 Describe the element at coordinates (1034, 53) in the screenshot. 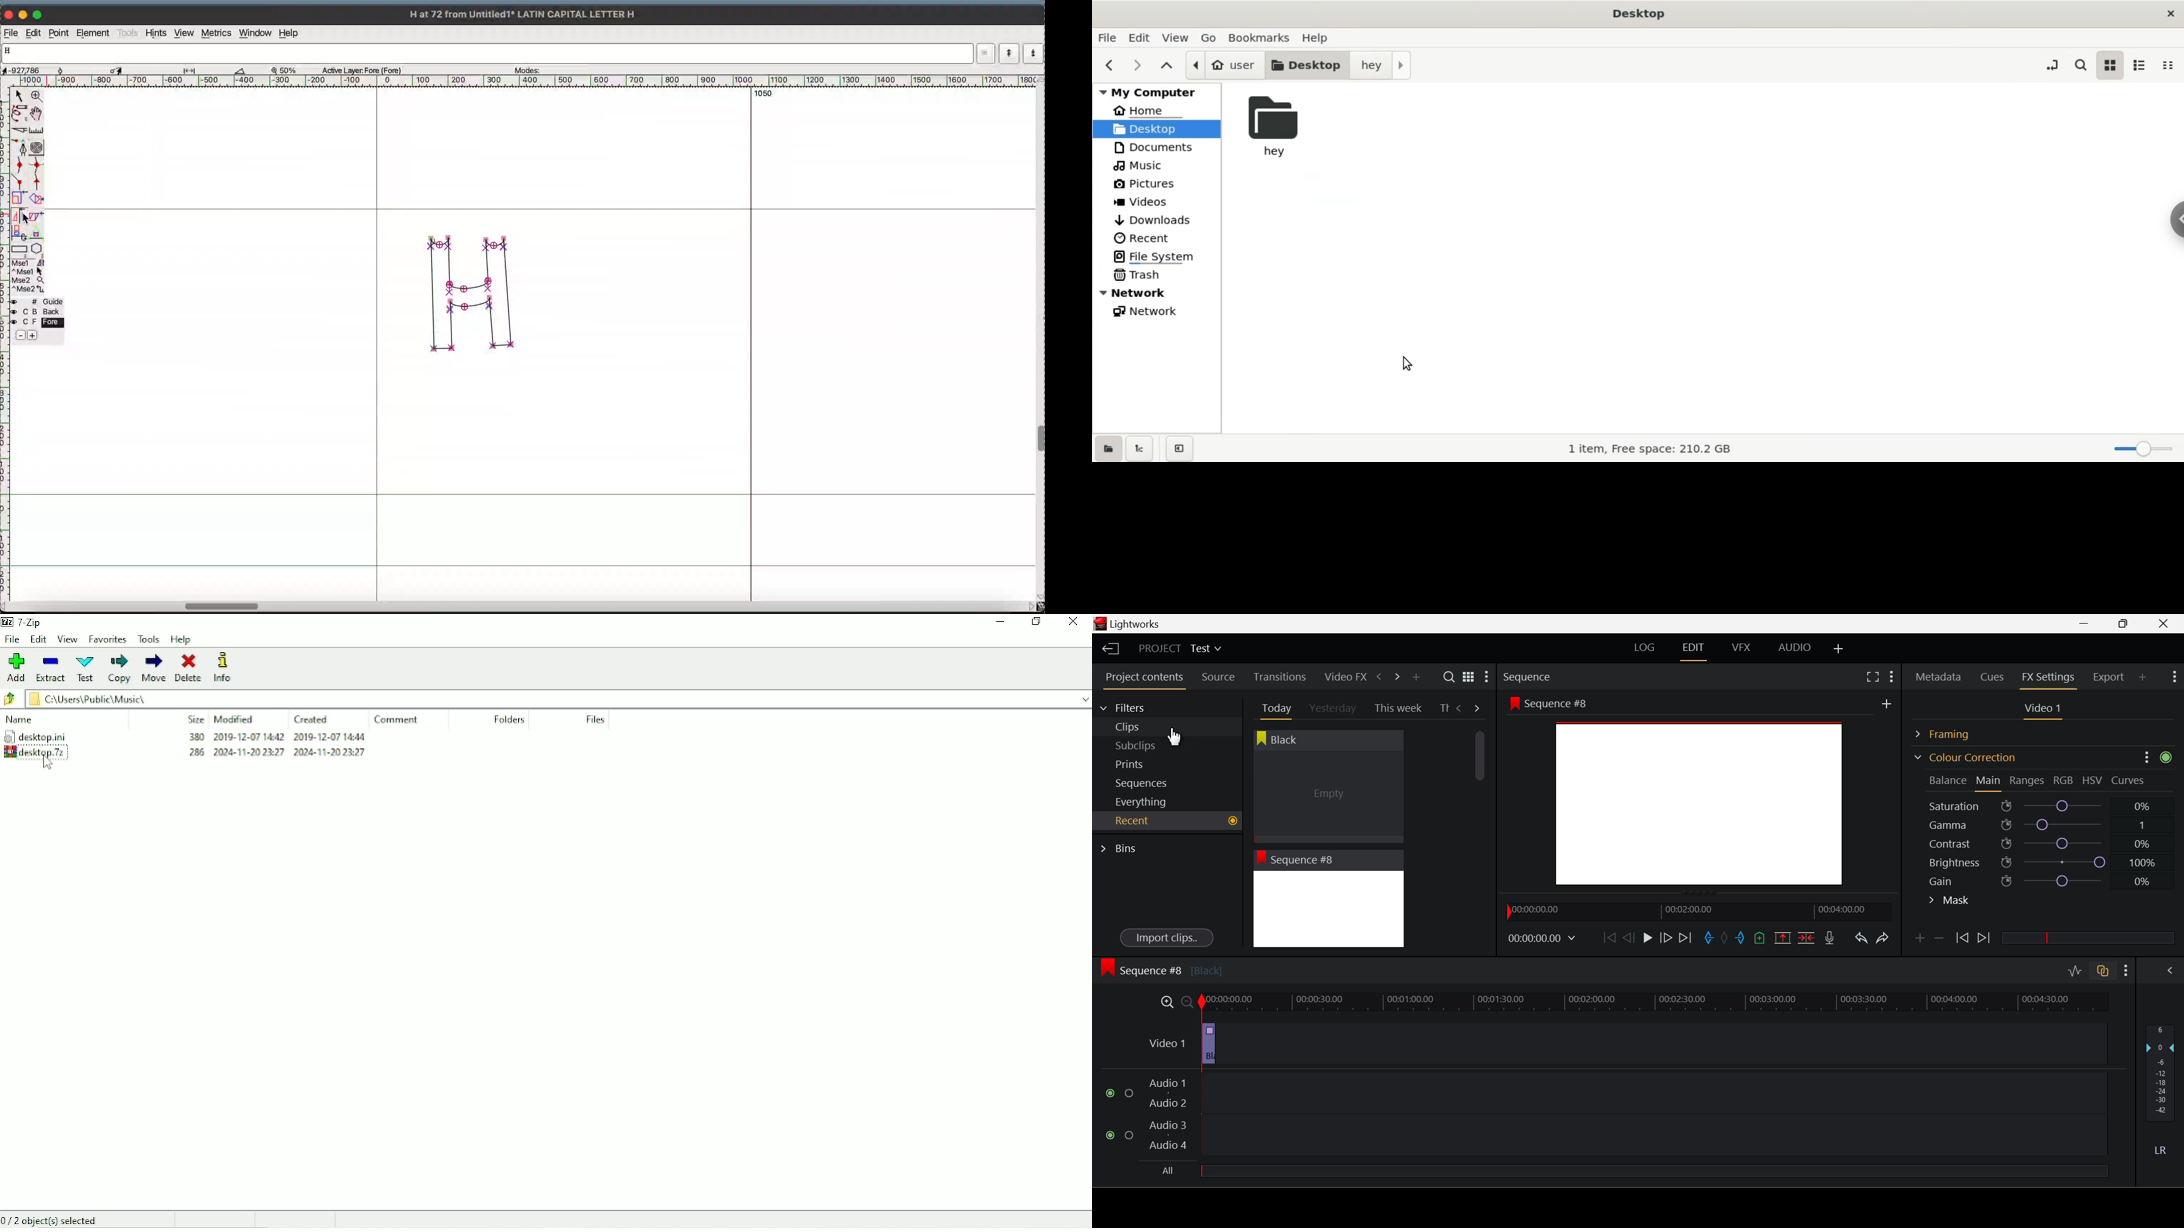

I see `next word` at that location.